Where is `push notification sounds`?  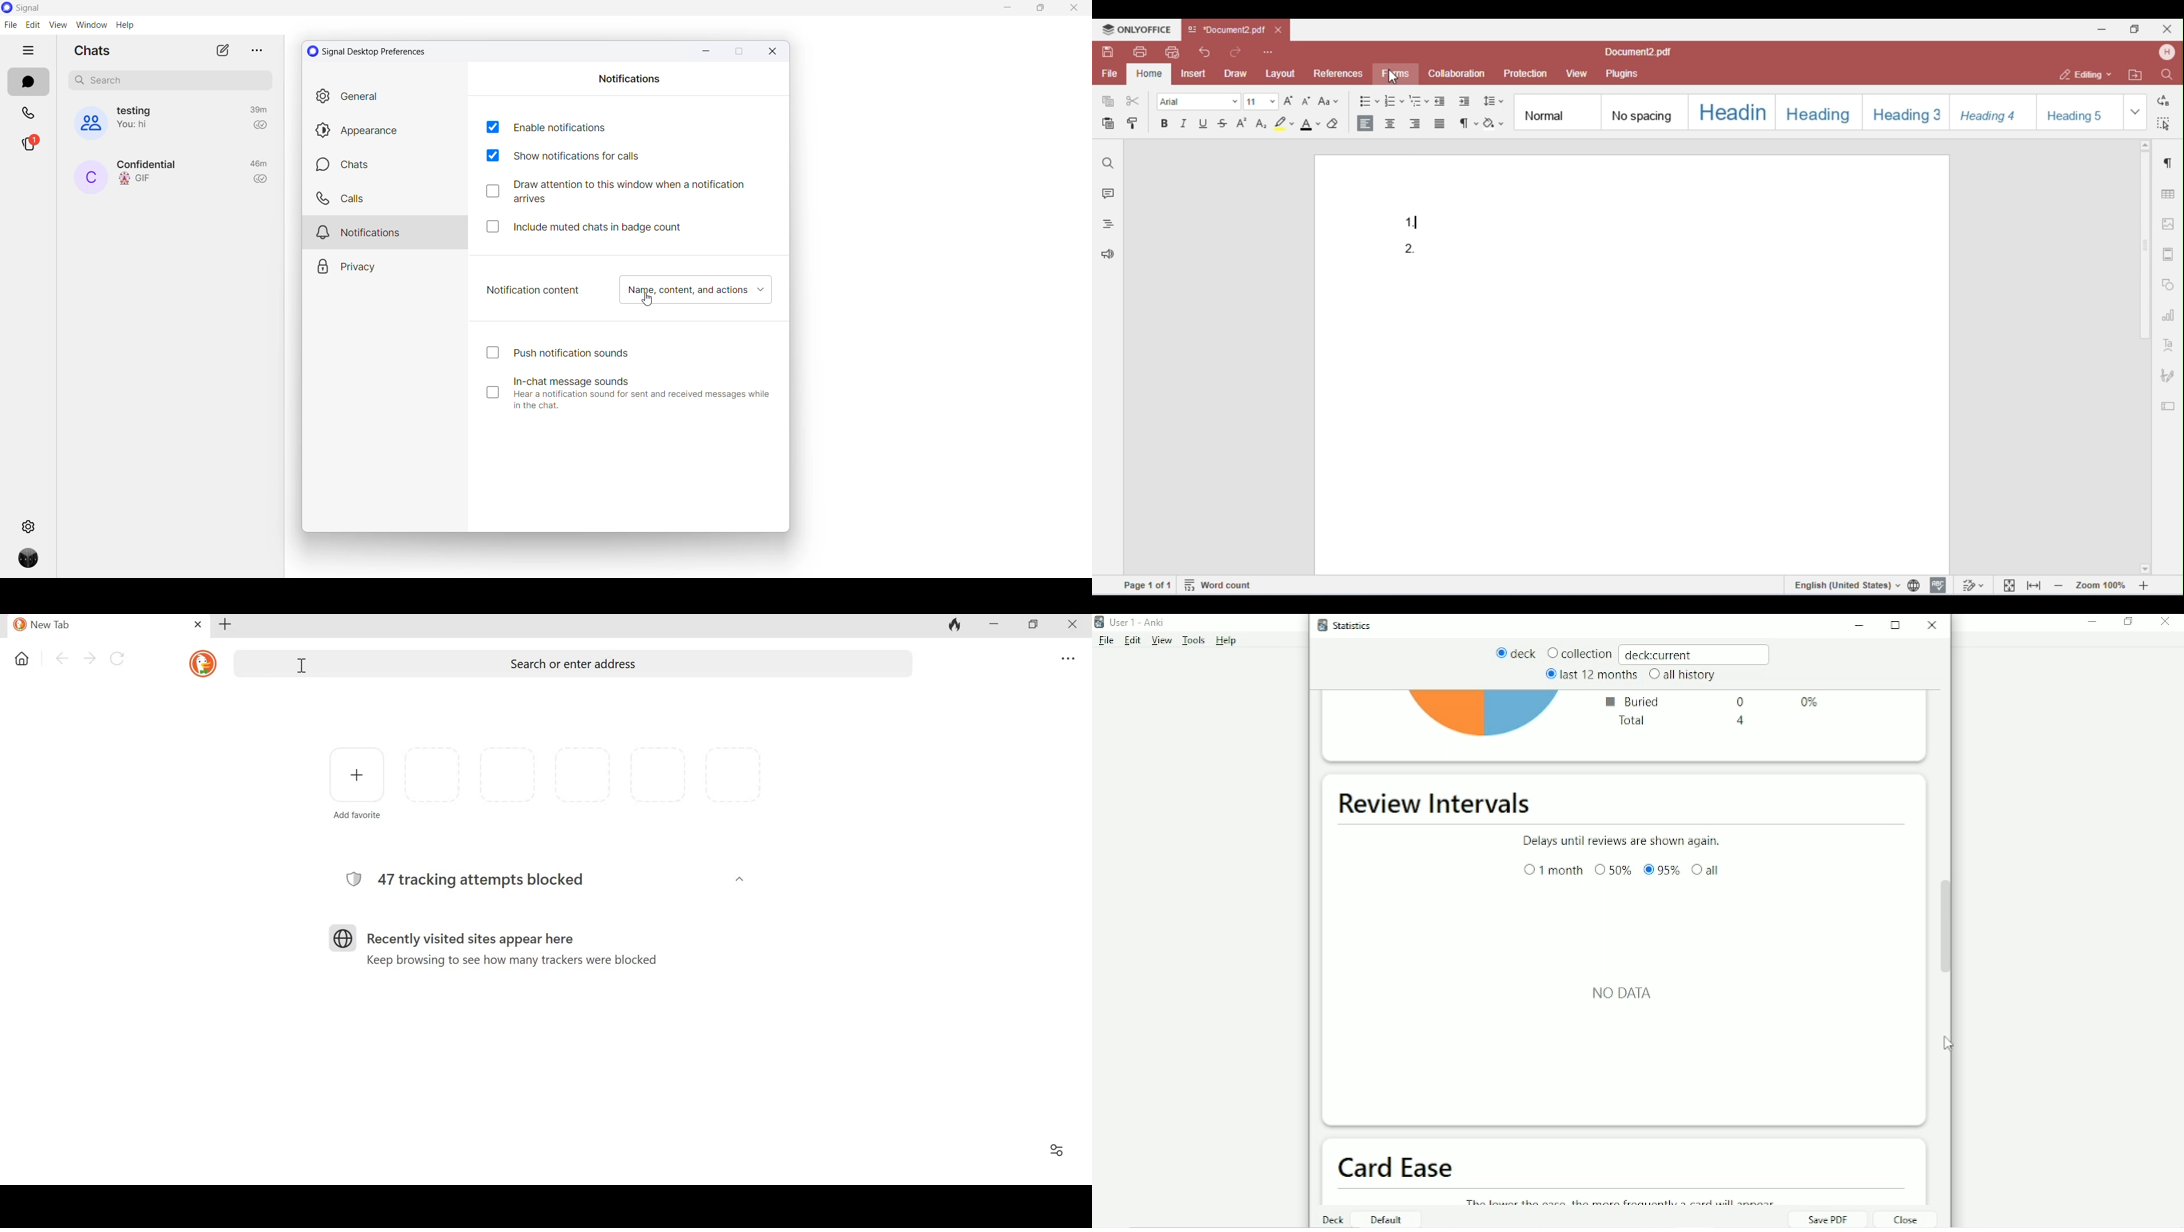 push notification sounds is located at coordinates (560, 353).